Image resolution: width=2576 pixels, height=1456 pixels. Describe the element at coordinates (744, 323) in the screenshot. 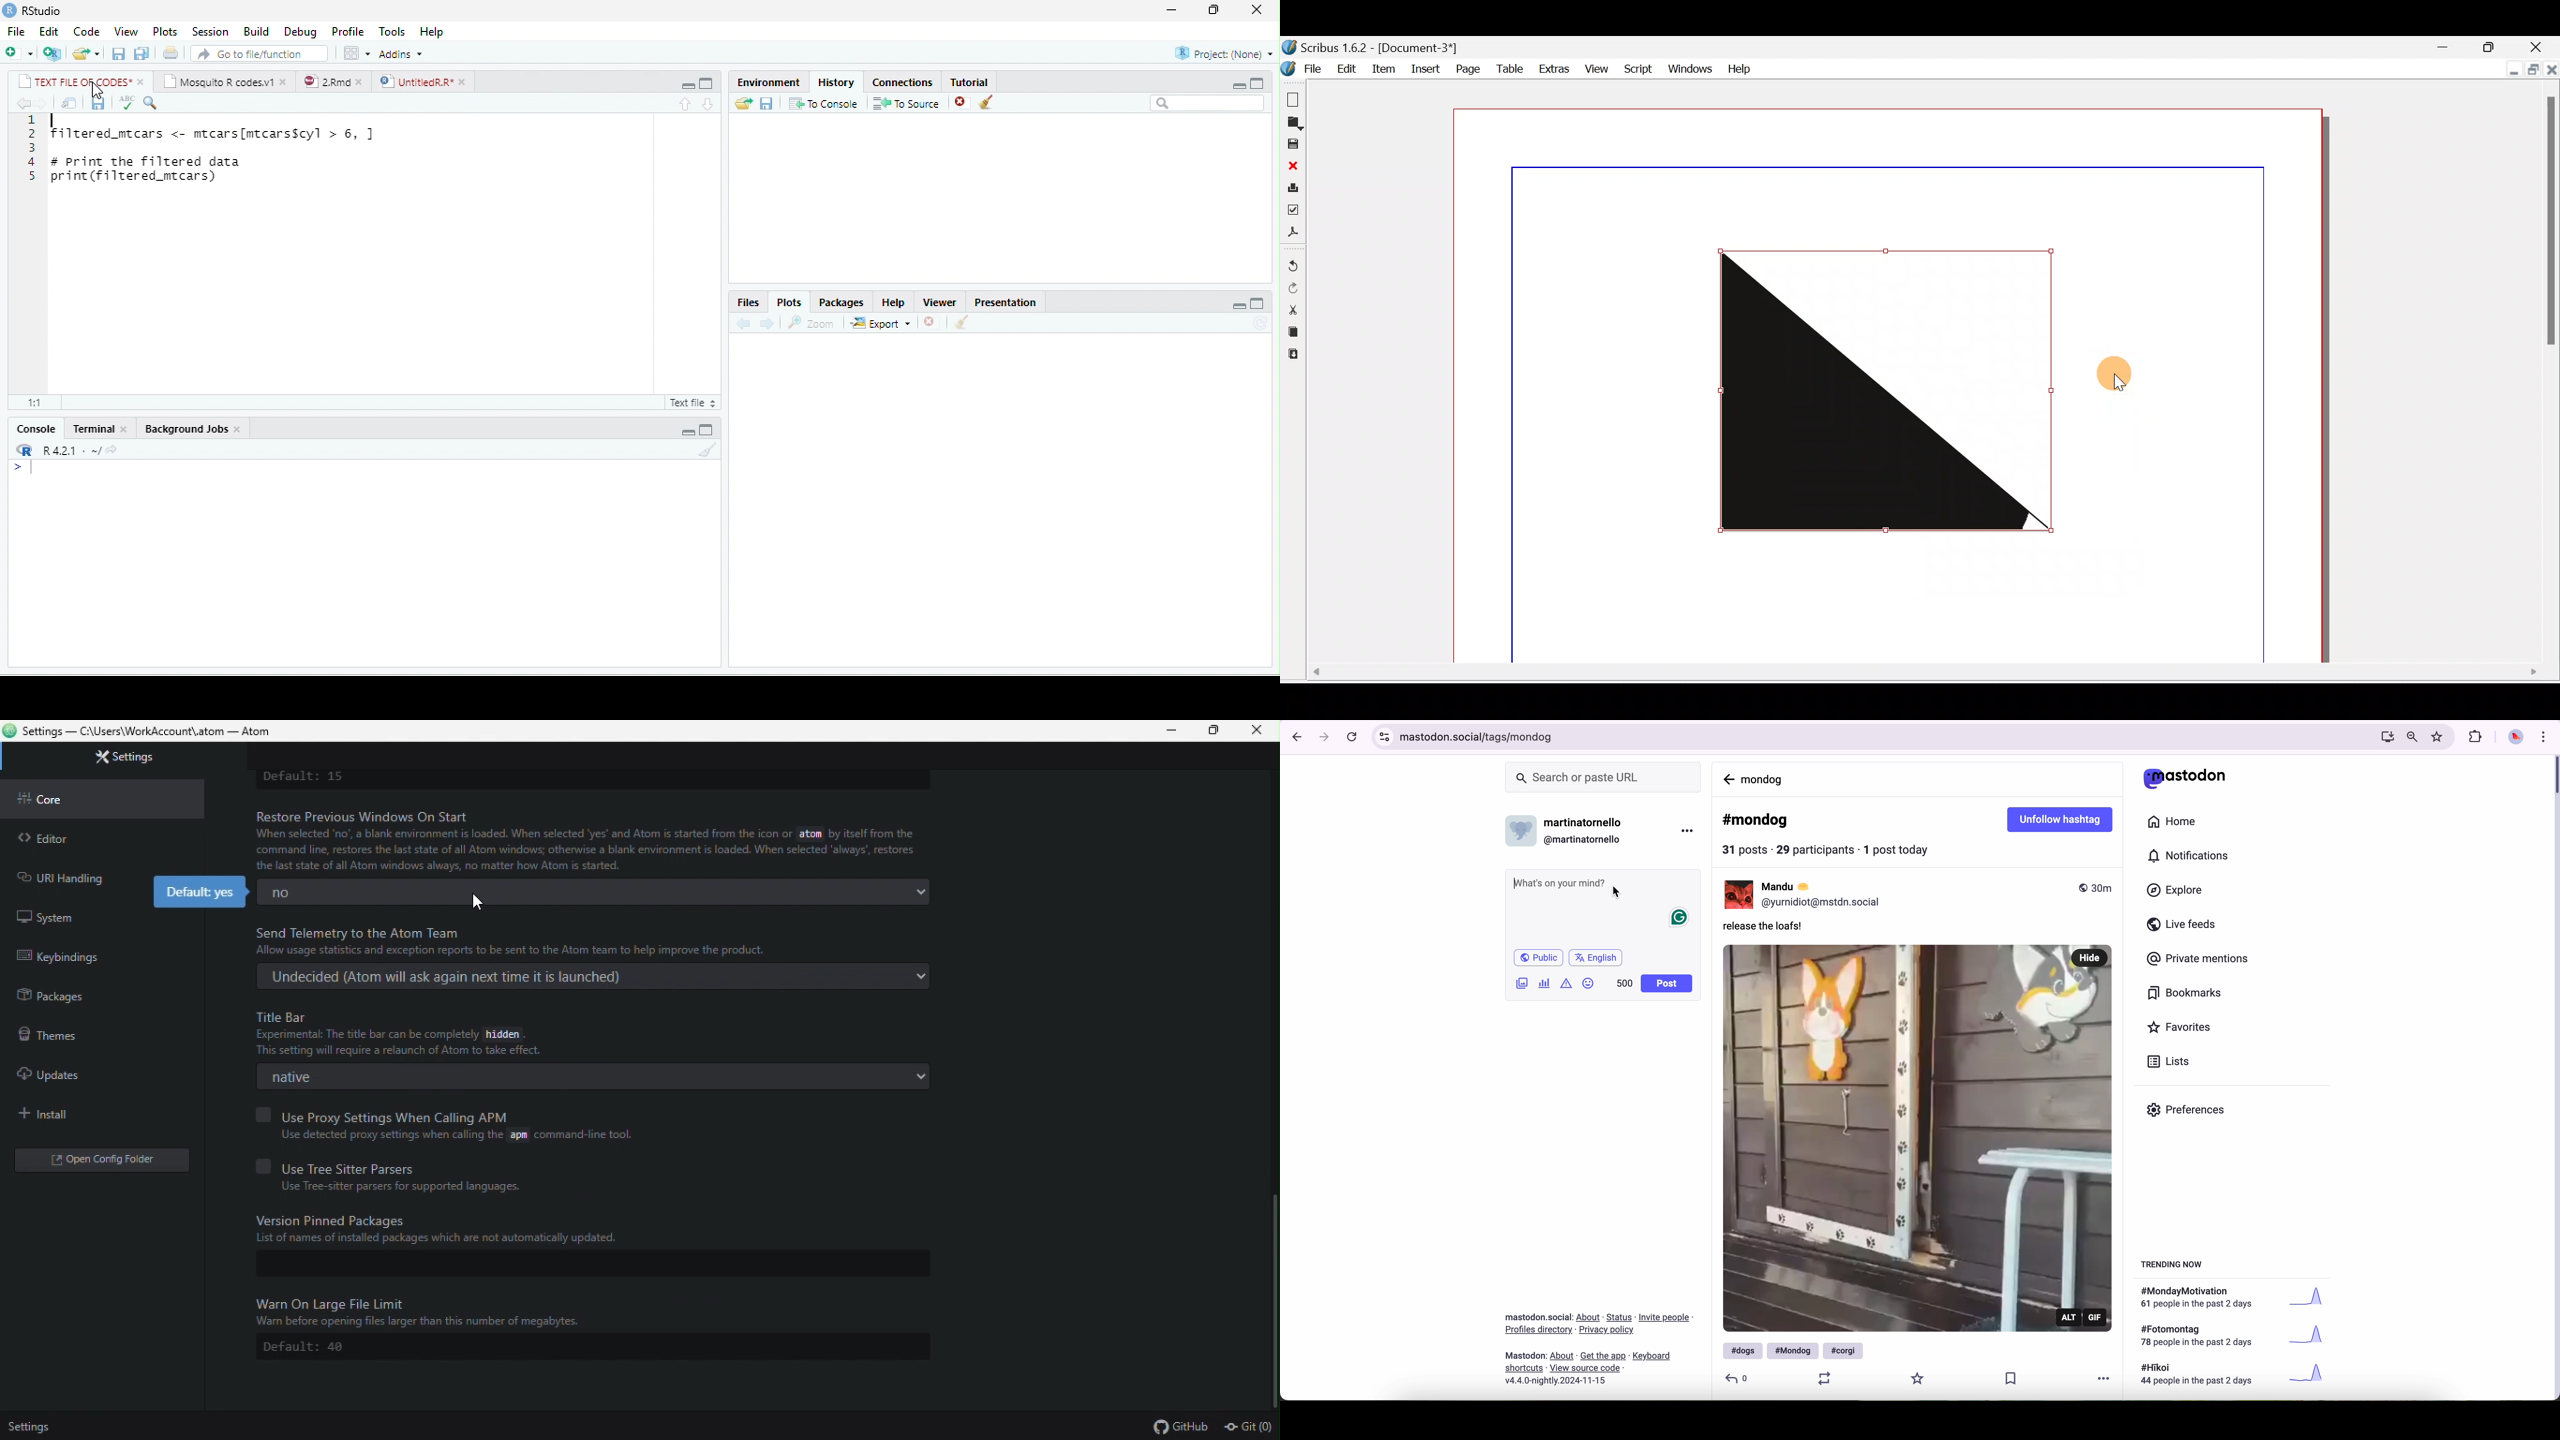

I see `back` at that location.